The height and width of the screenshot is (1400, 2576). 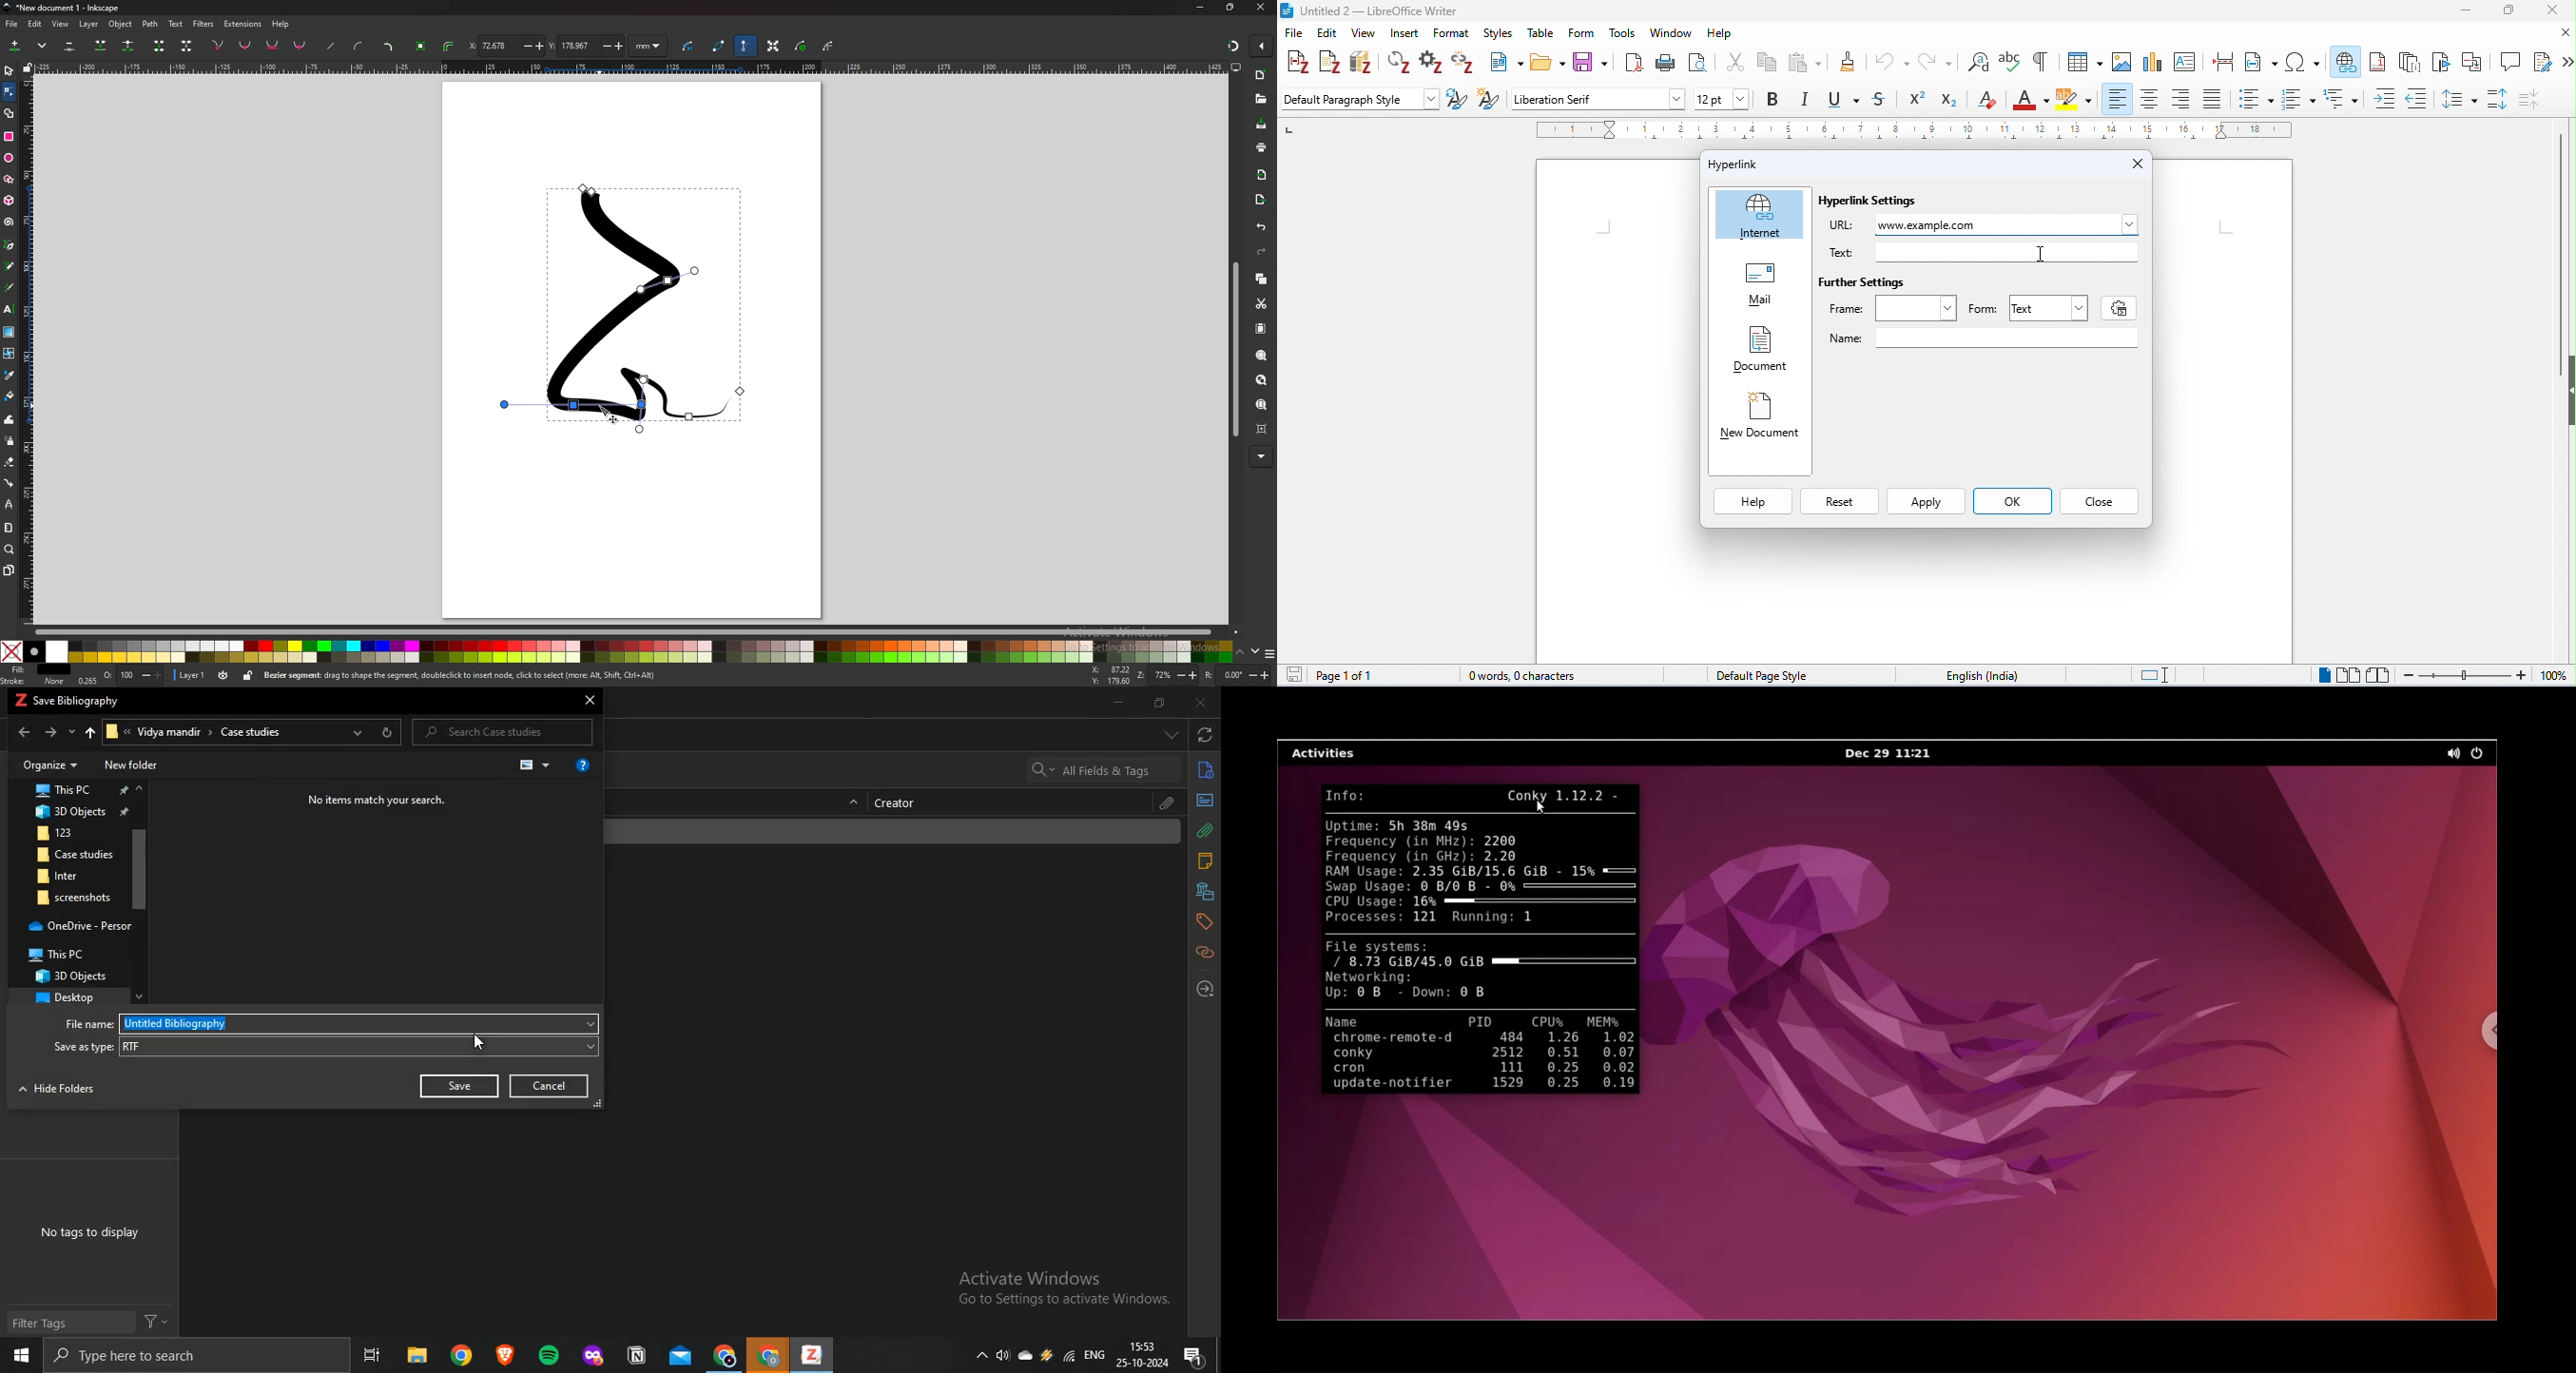 What do you see at coordinates (8, 158) in the screenshot?
I see `ellipse` at bounding box center [8, 158].